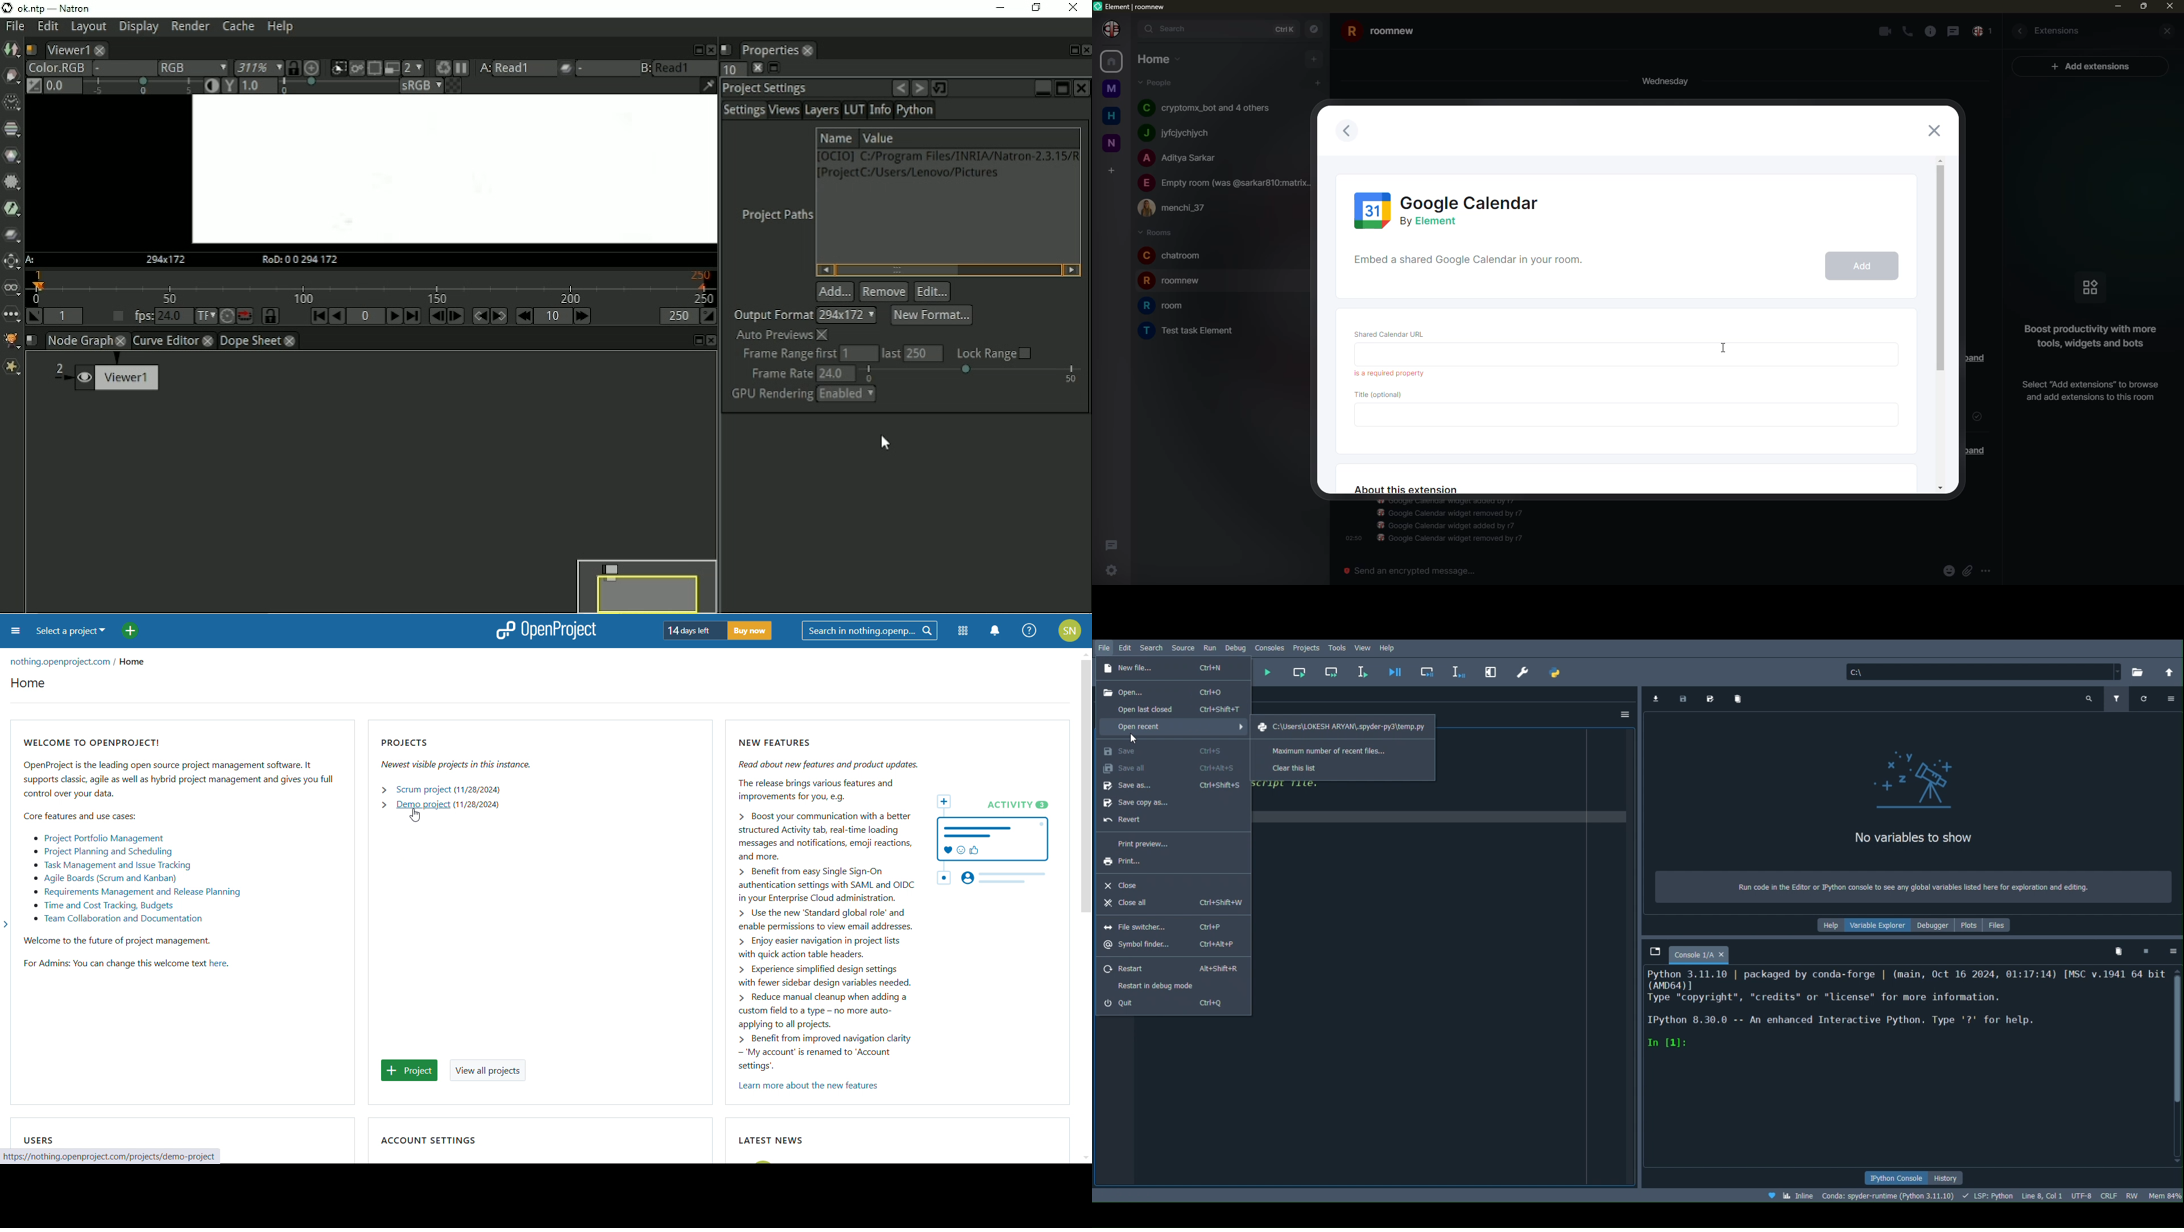  I want to click on people, so click(1175, 134).